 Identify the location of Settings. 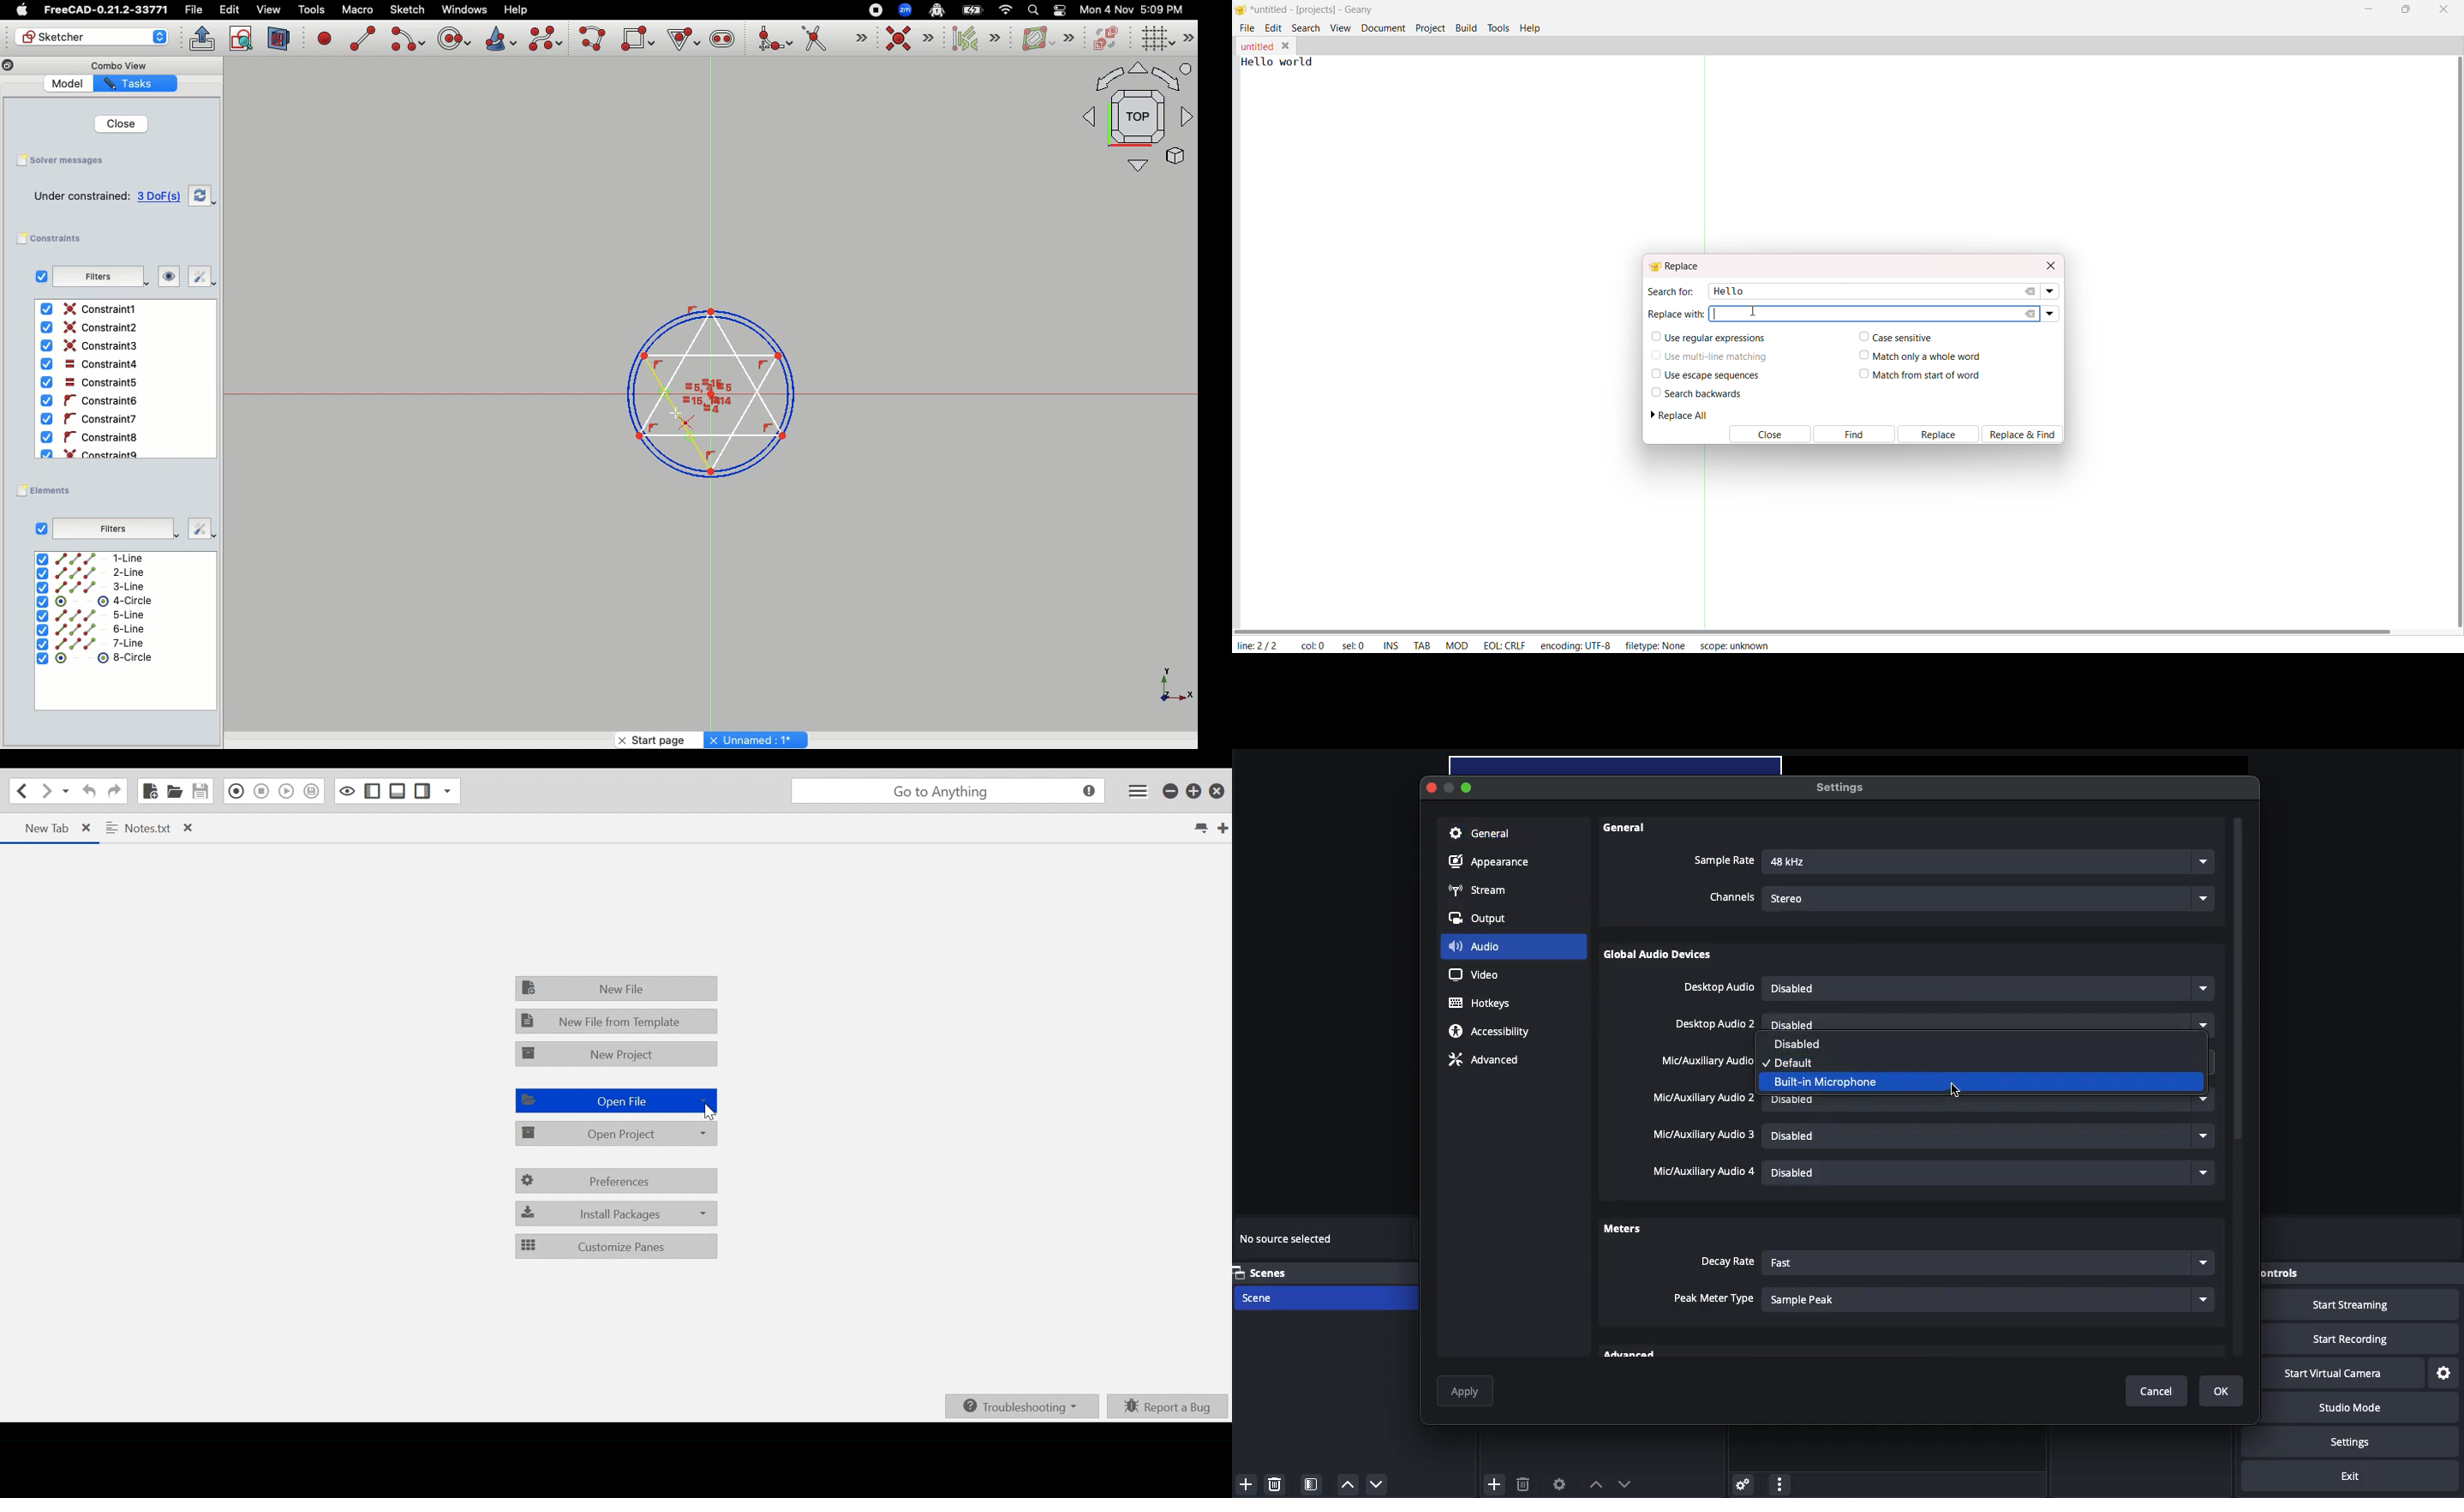
(2365, 1441).